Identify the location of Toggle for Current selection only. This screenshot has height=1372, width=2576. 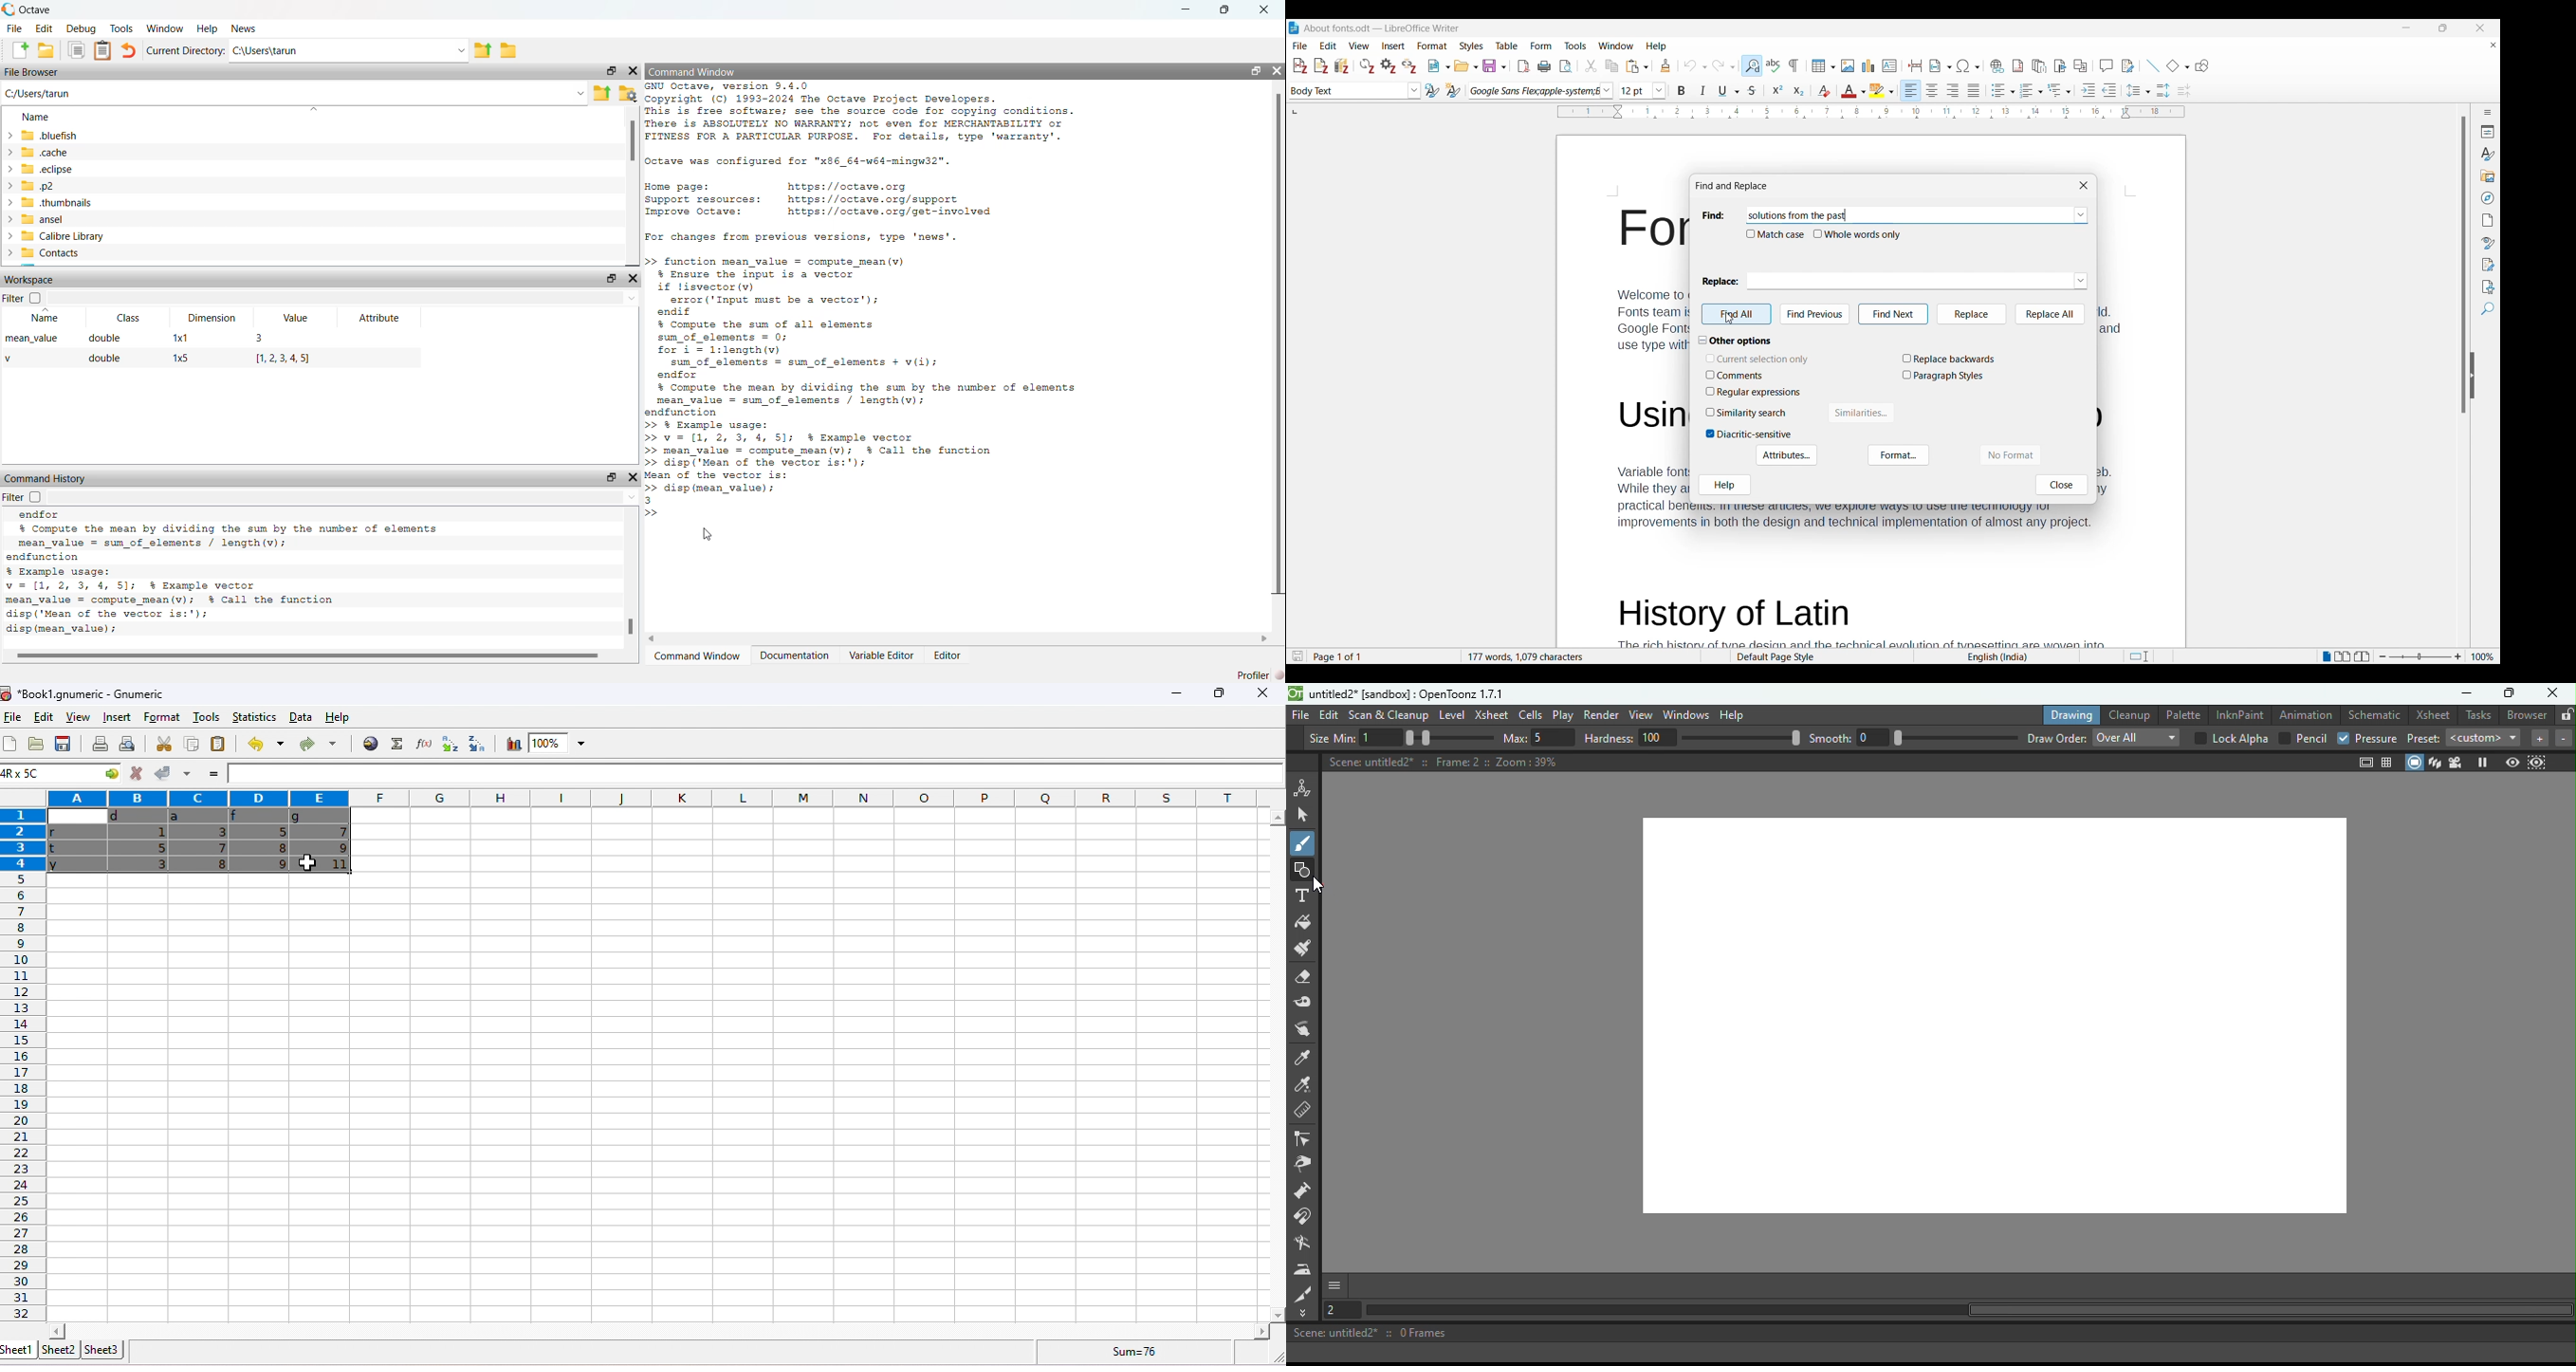
(1758, 359).